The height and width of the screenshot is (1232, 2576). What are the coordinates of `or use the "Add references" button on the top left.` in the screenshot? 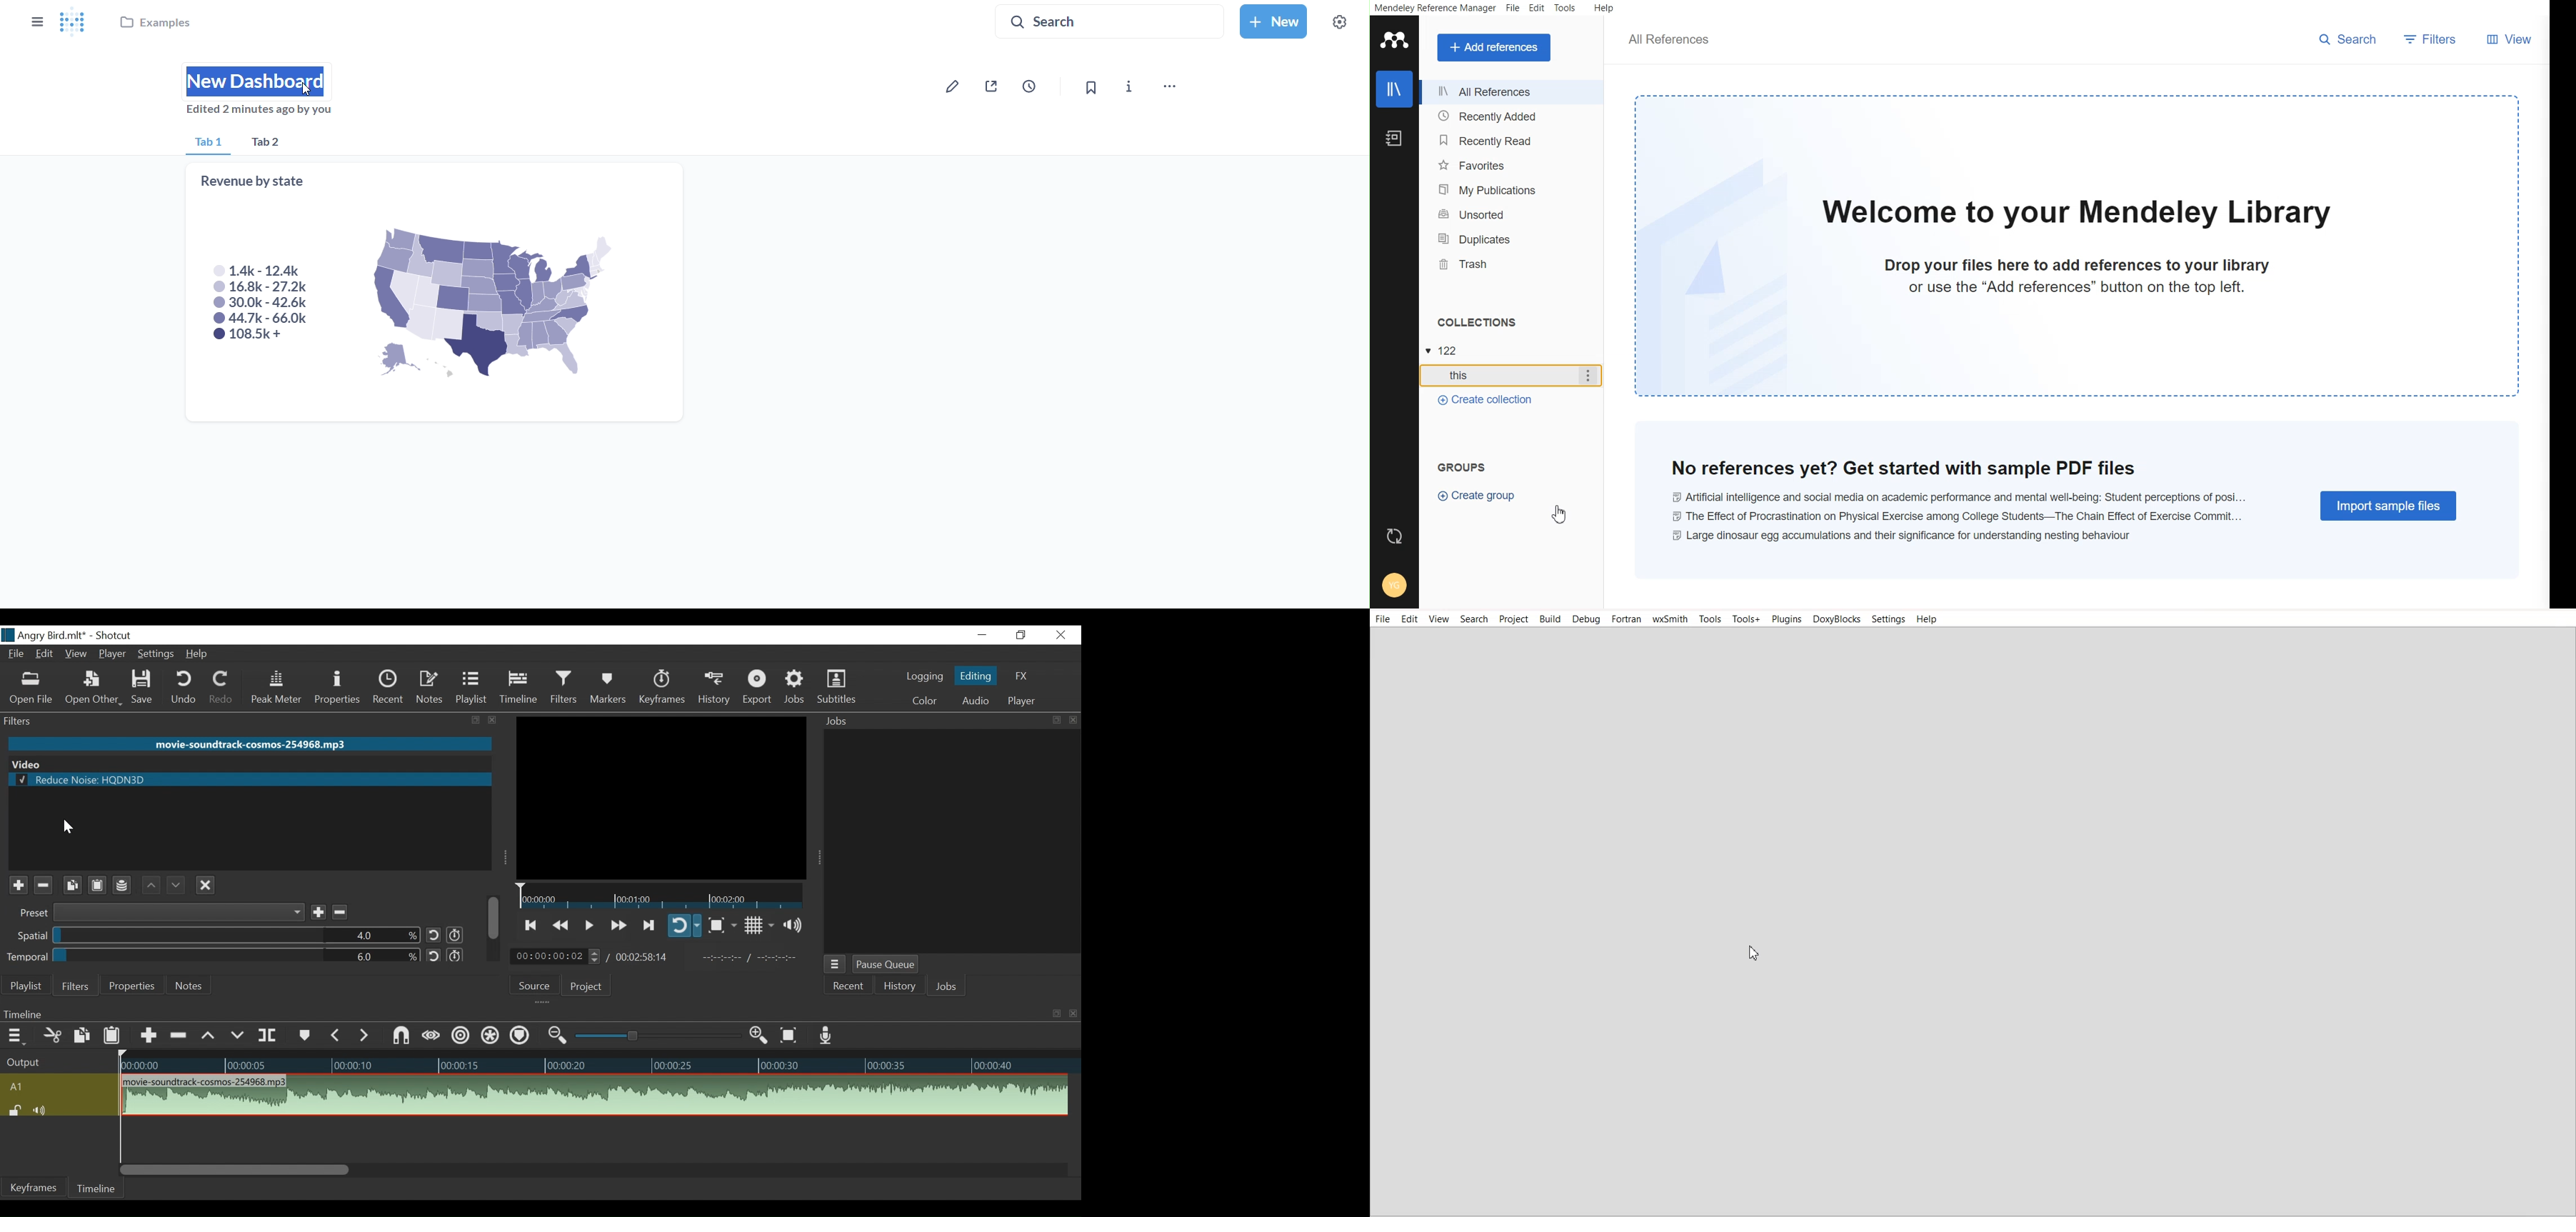 It's located at (2080, 288).